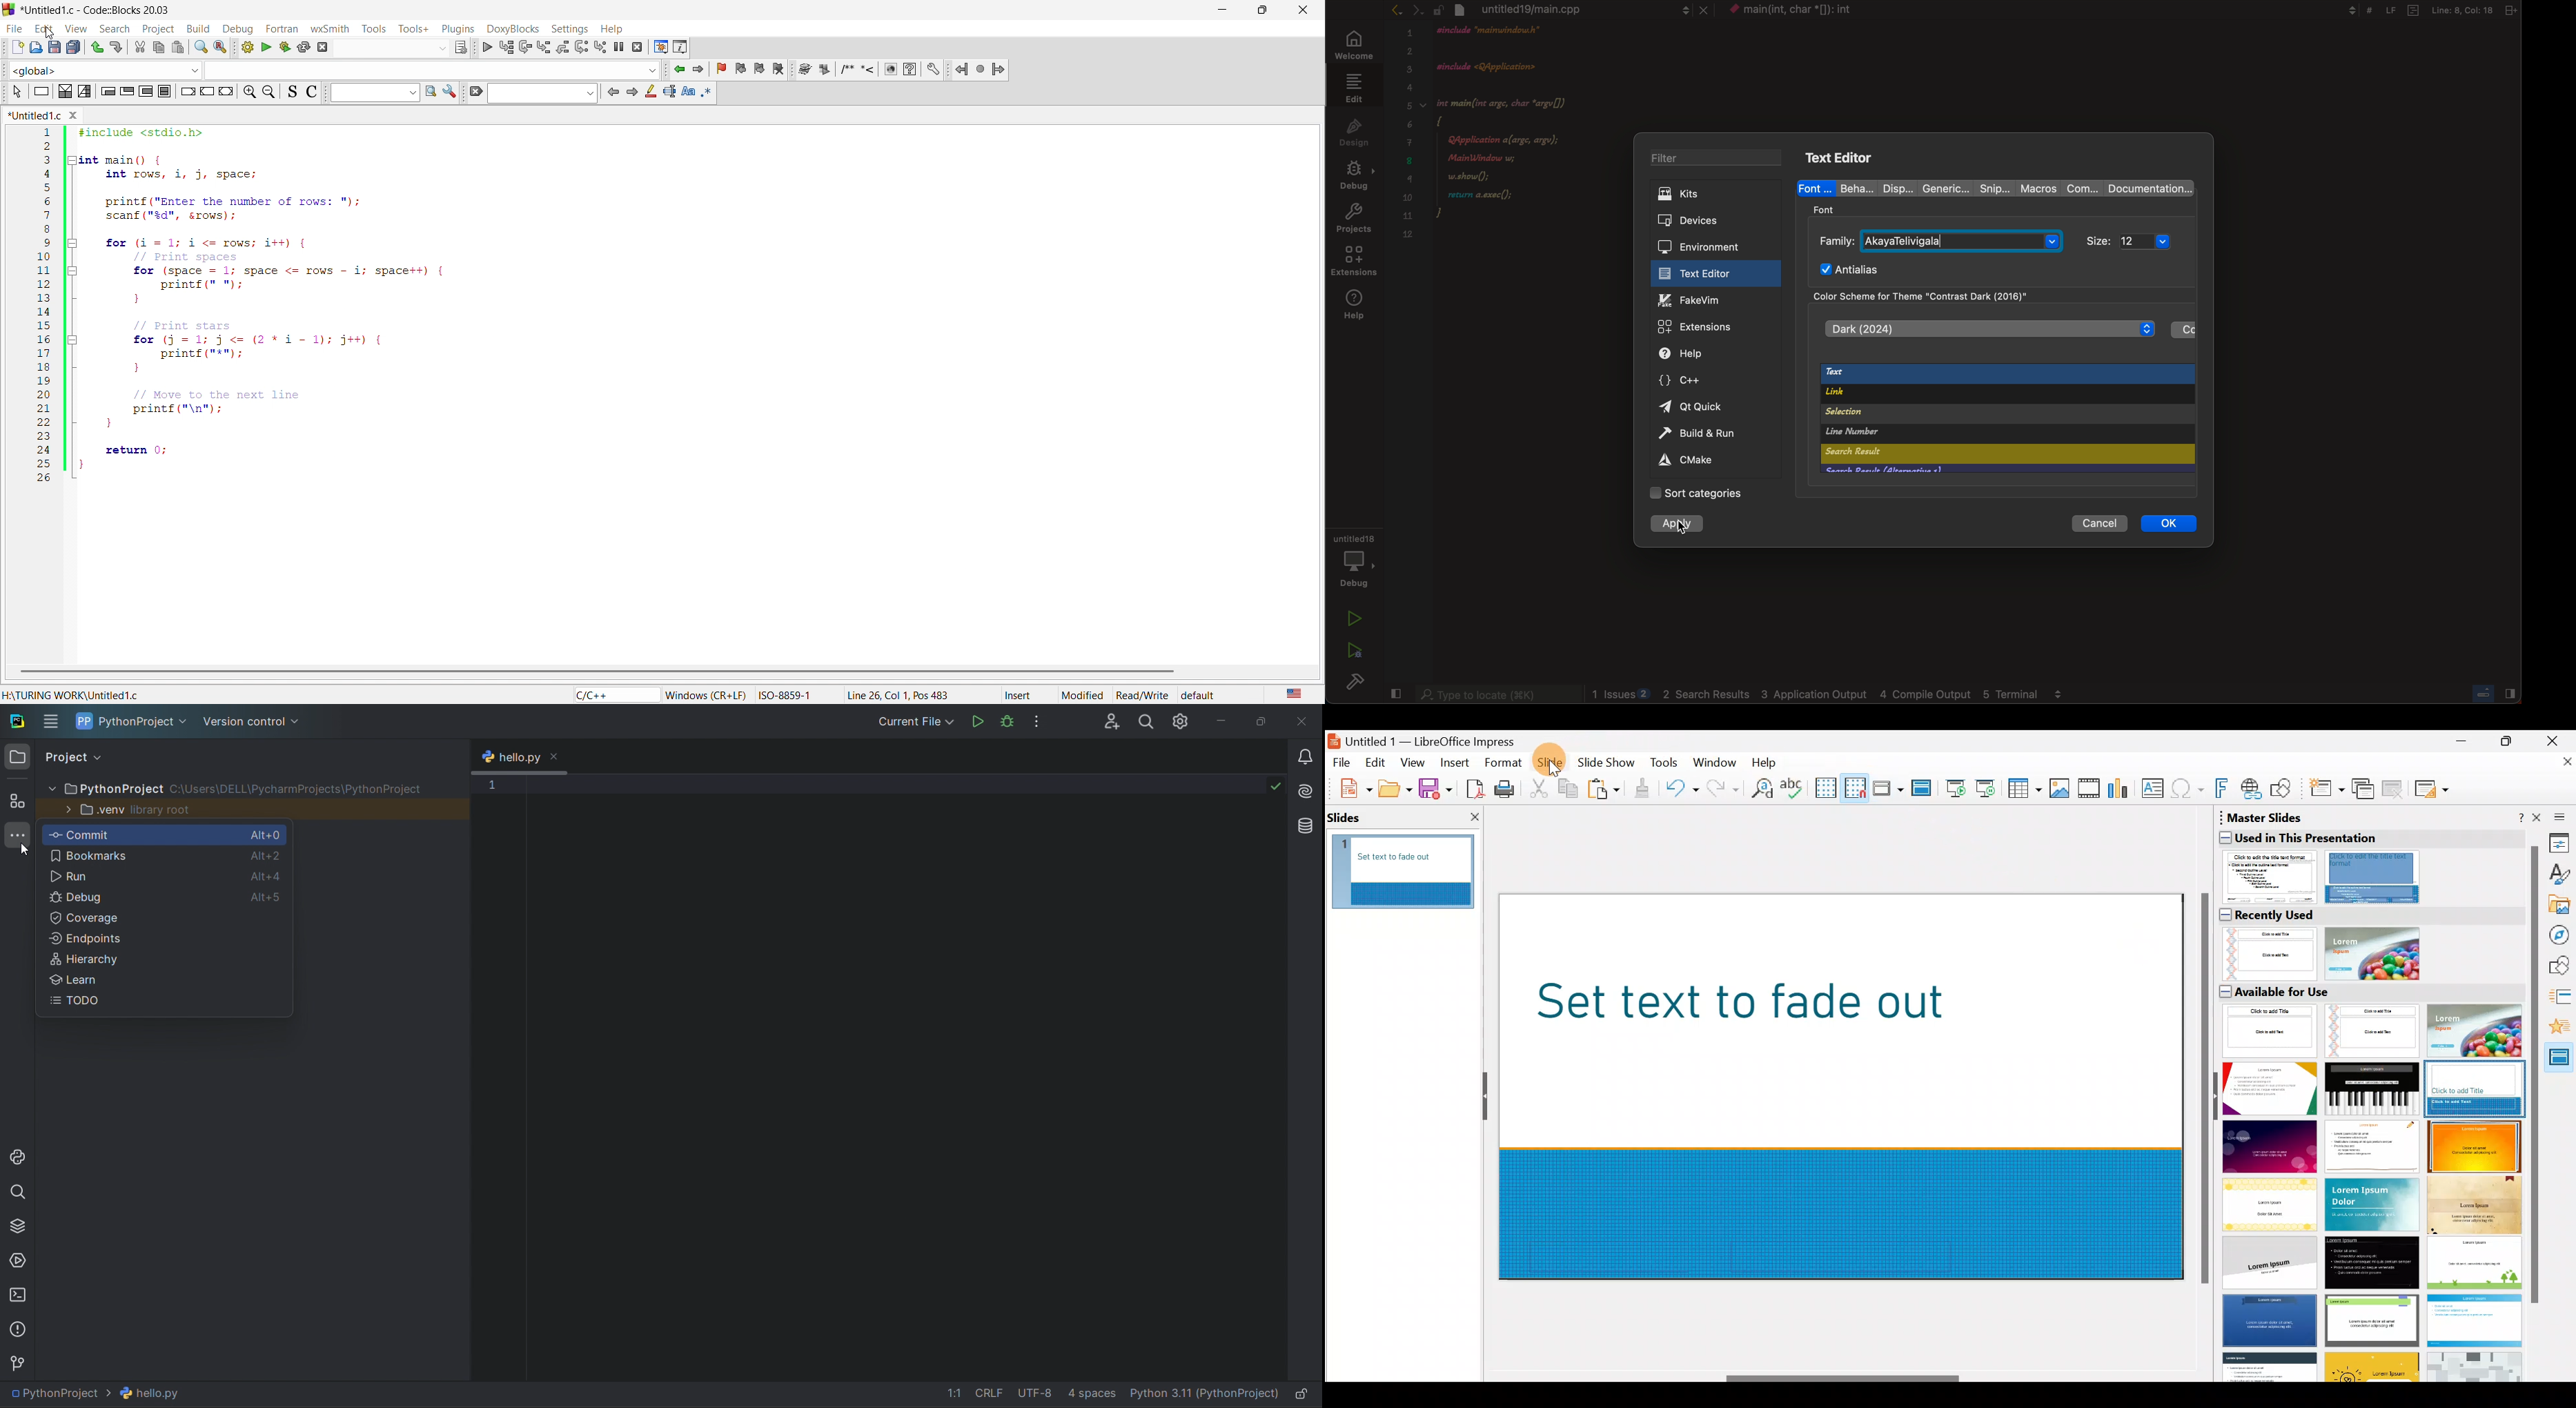  What do you see at coordinates (2135, 241) in the screenshot?
I see `size` at bounding box center [2135, 241].